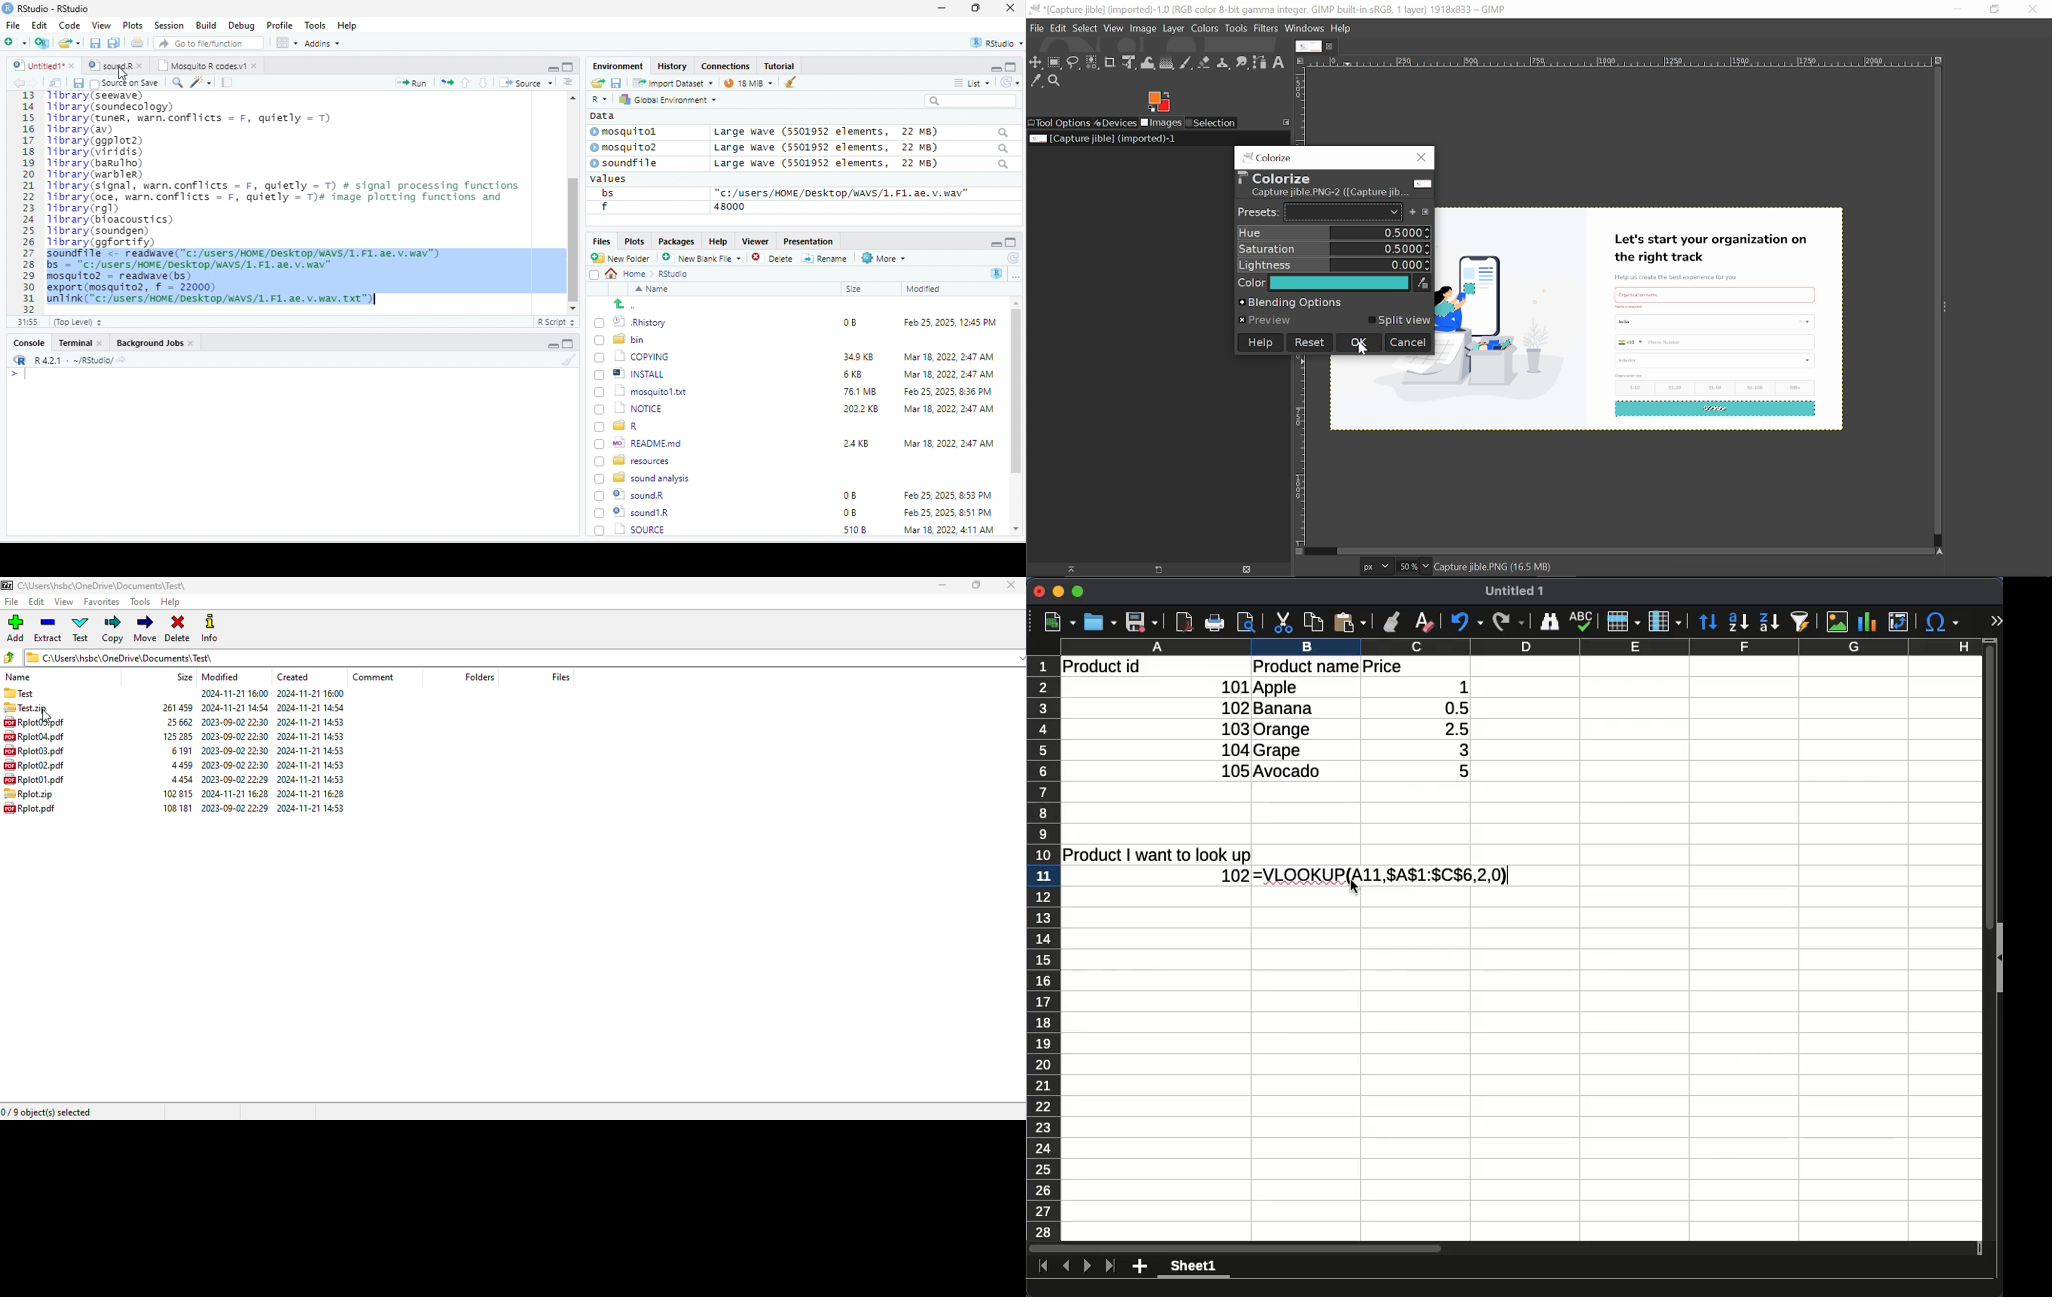  What do you see at coordinates (1320, 212) in the screenshot?
I see `Presets` at bounding box center [1320, 212].